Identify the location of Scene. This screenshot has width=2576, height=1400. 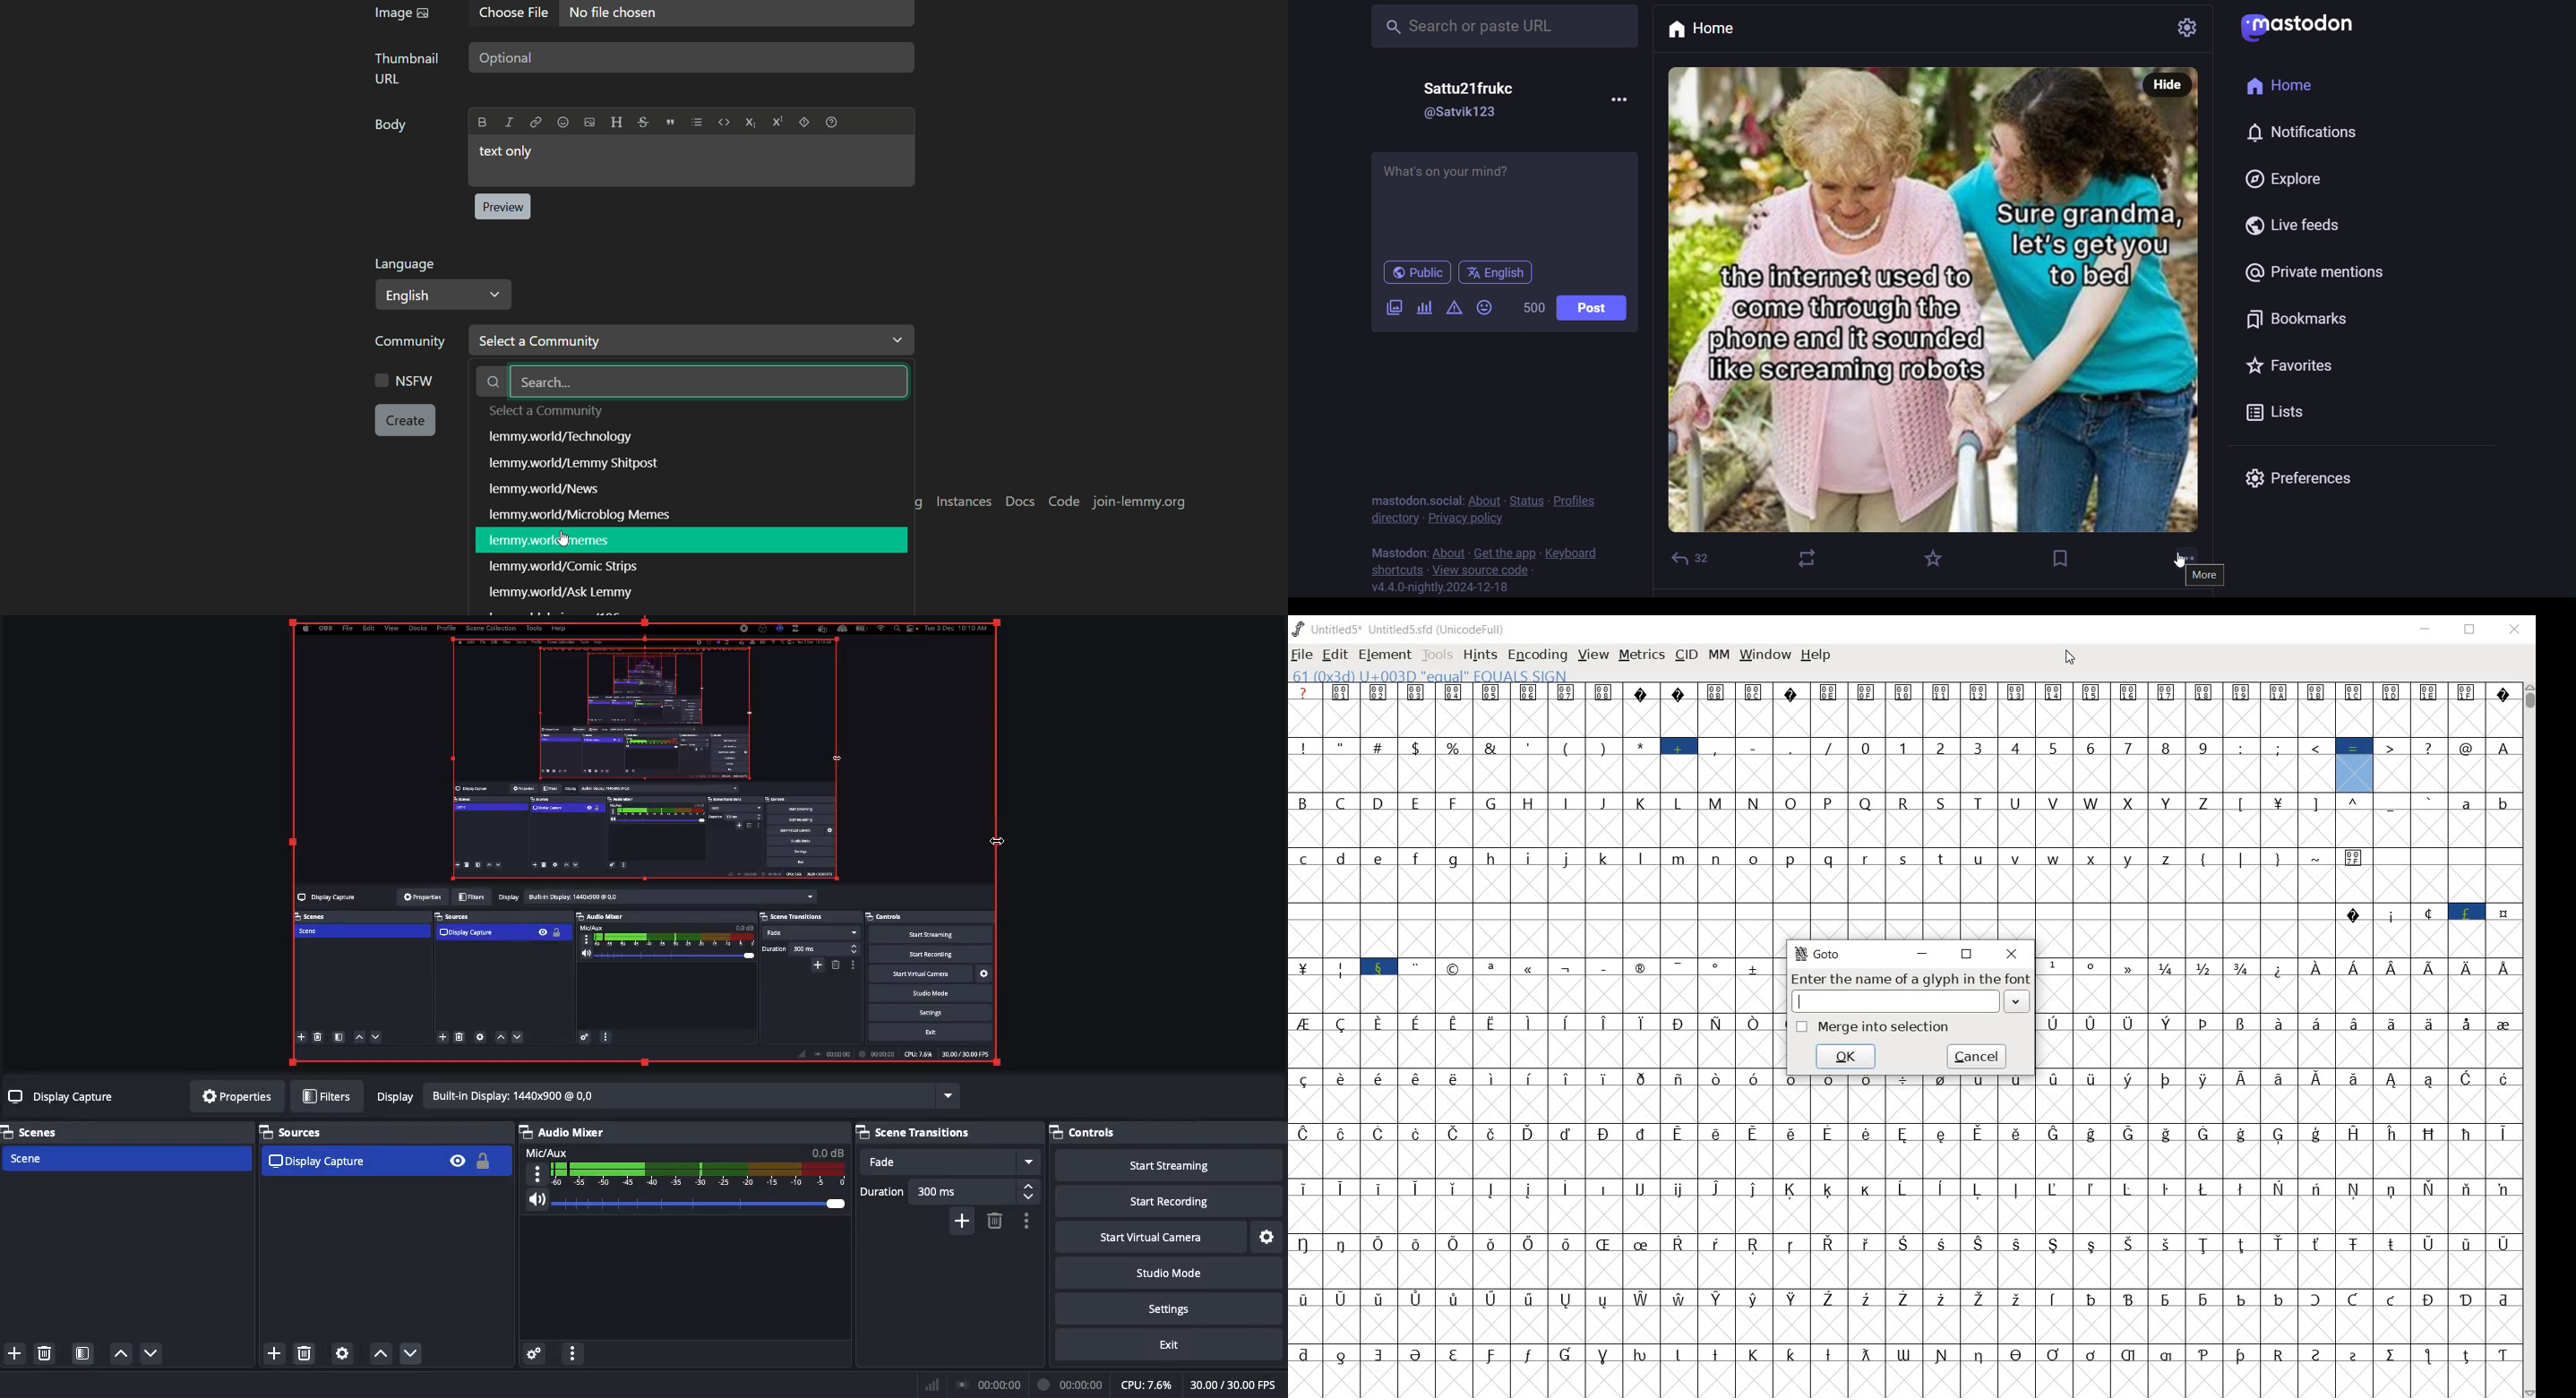
(125, 1160).